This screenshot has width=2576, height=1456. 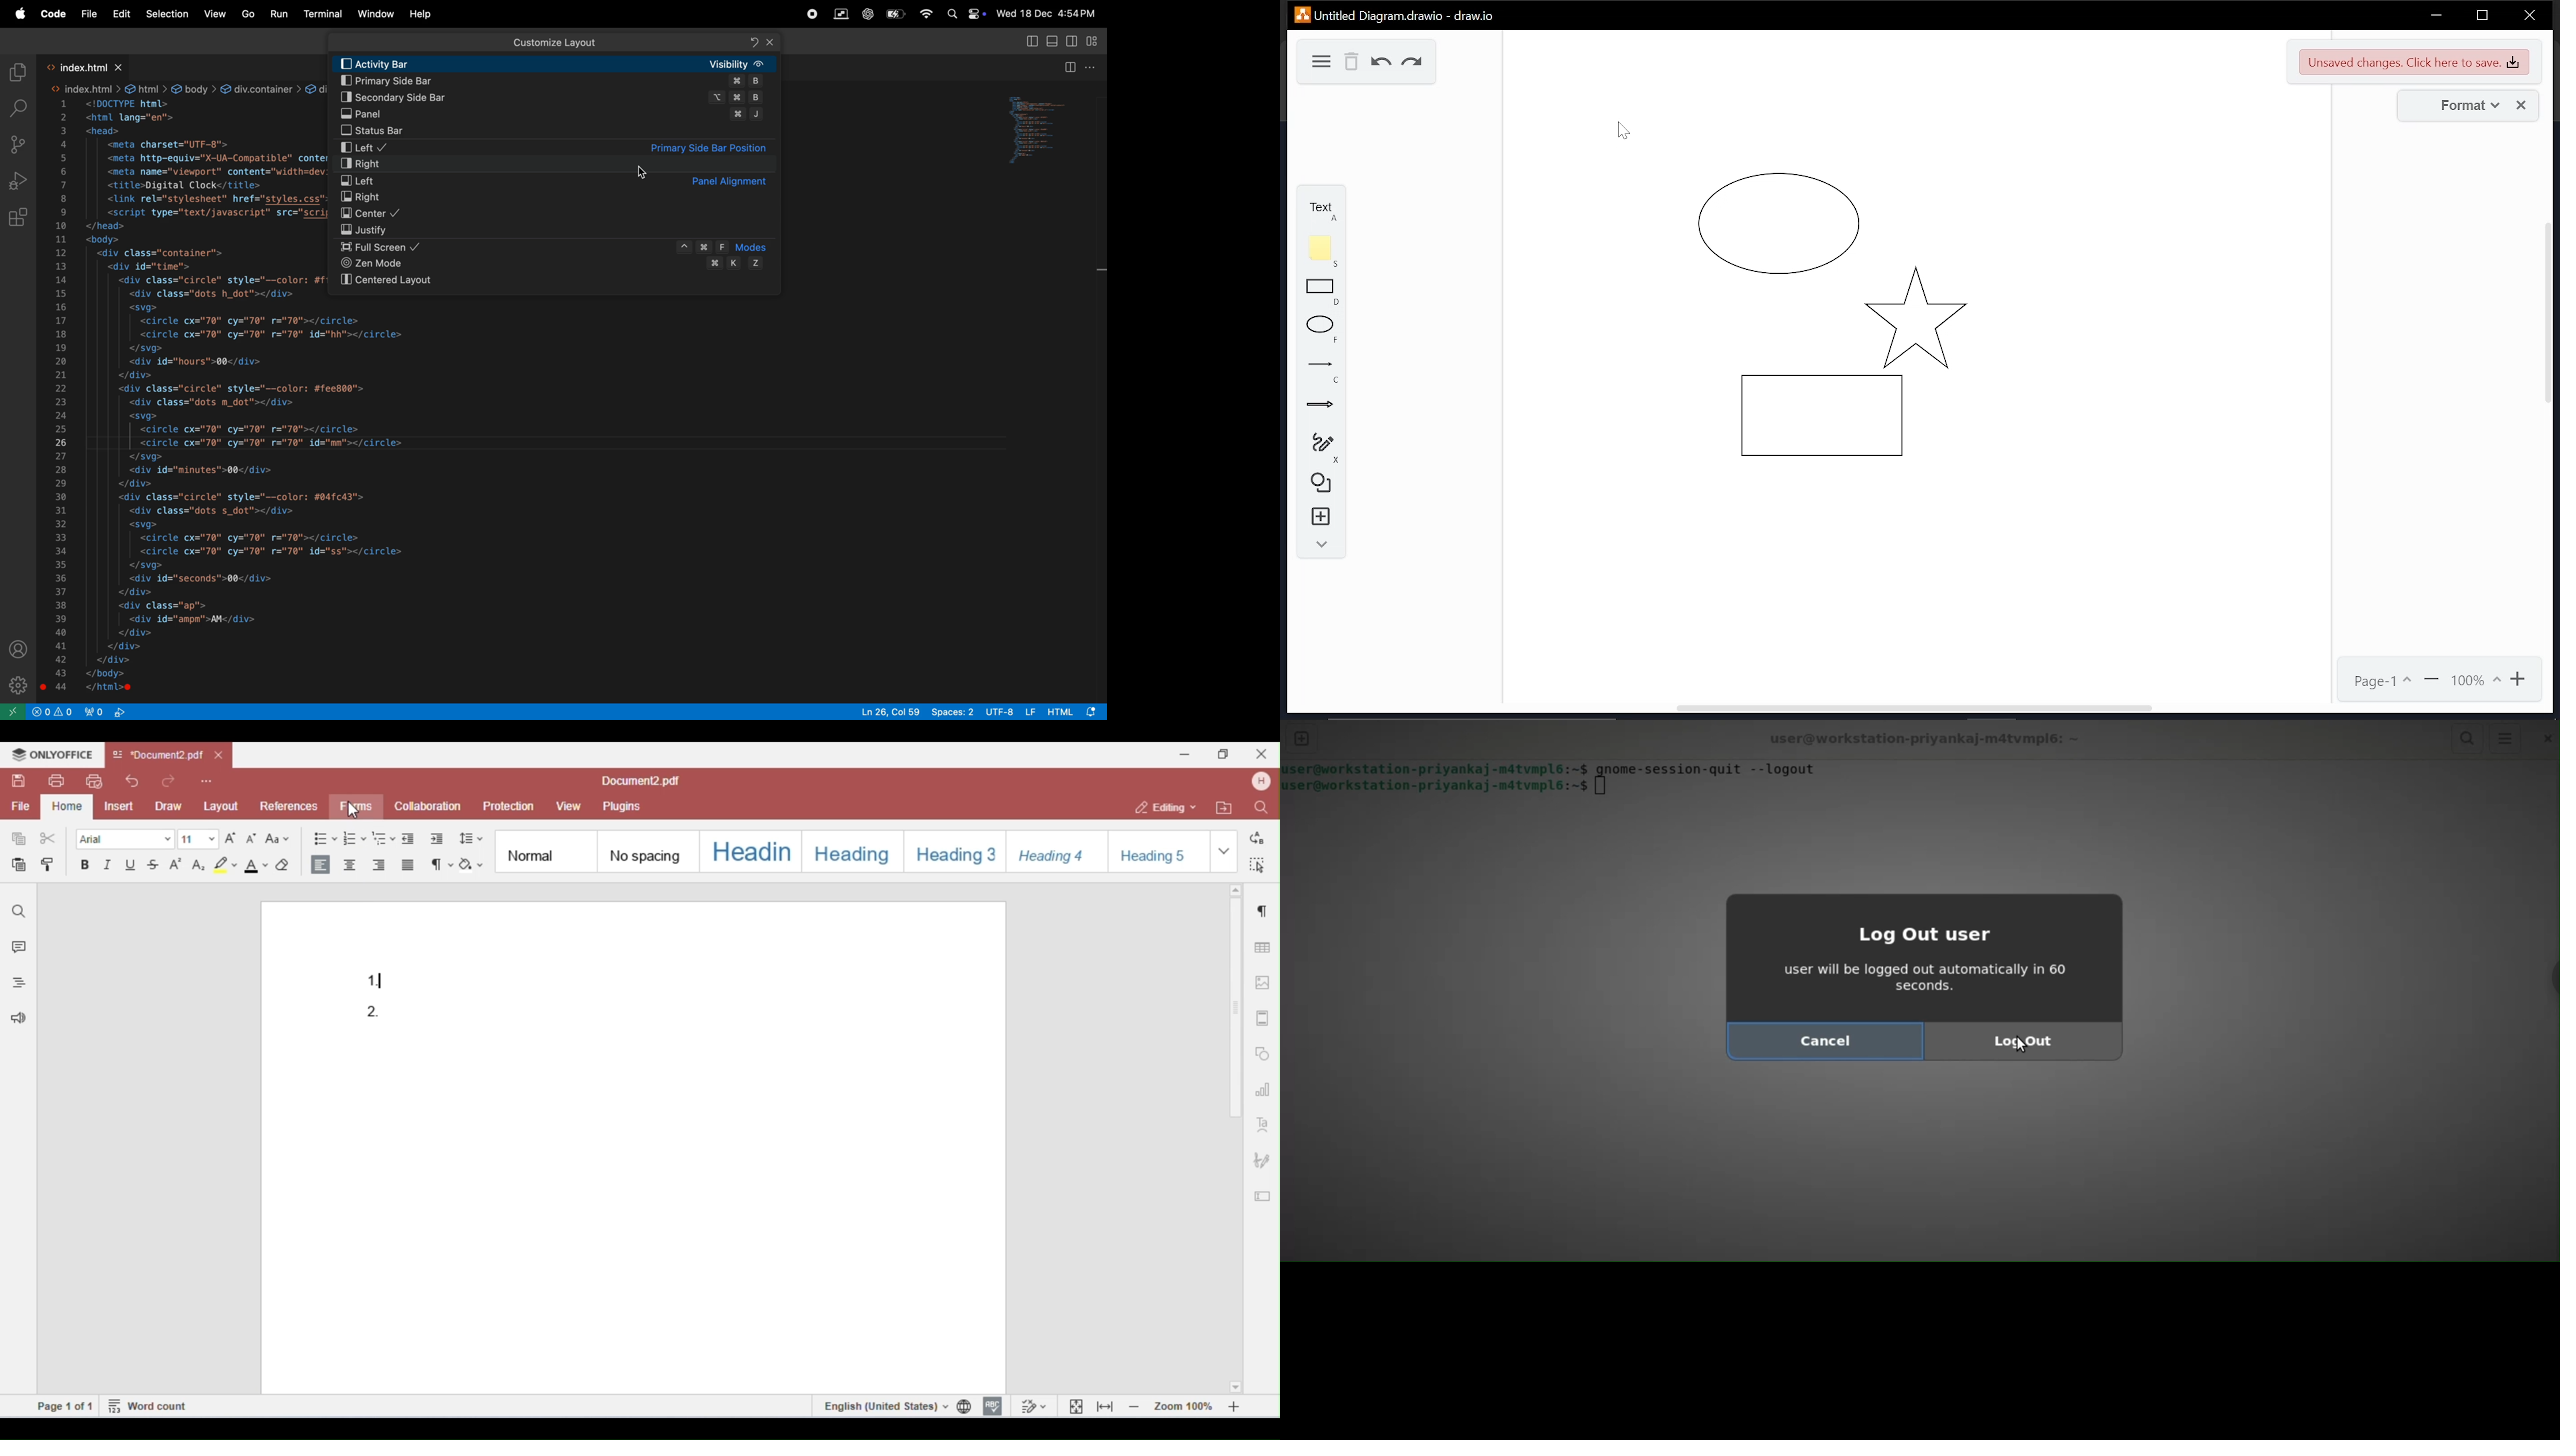 I want to click on explore, so click(x=17, y=72).